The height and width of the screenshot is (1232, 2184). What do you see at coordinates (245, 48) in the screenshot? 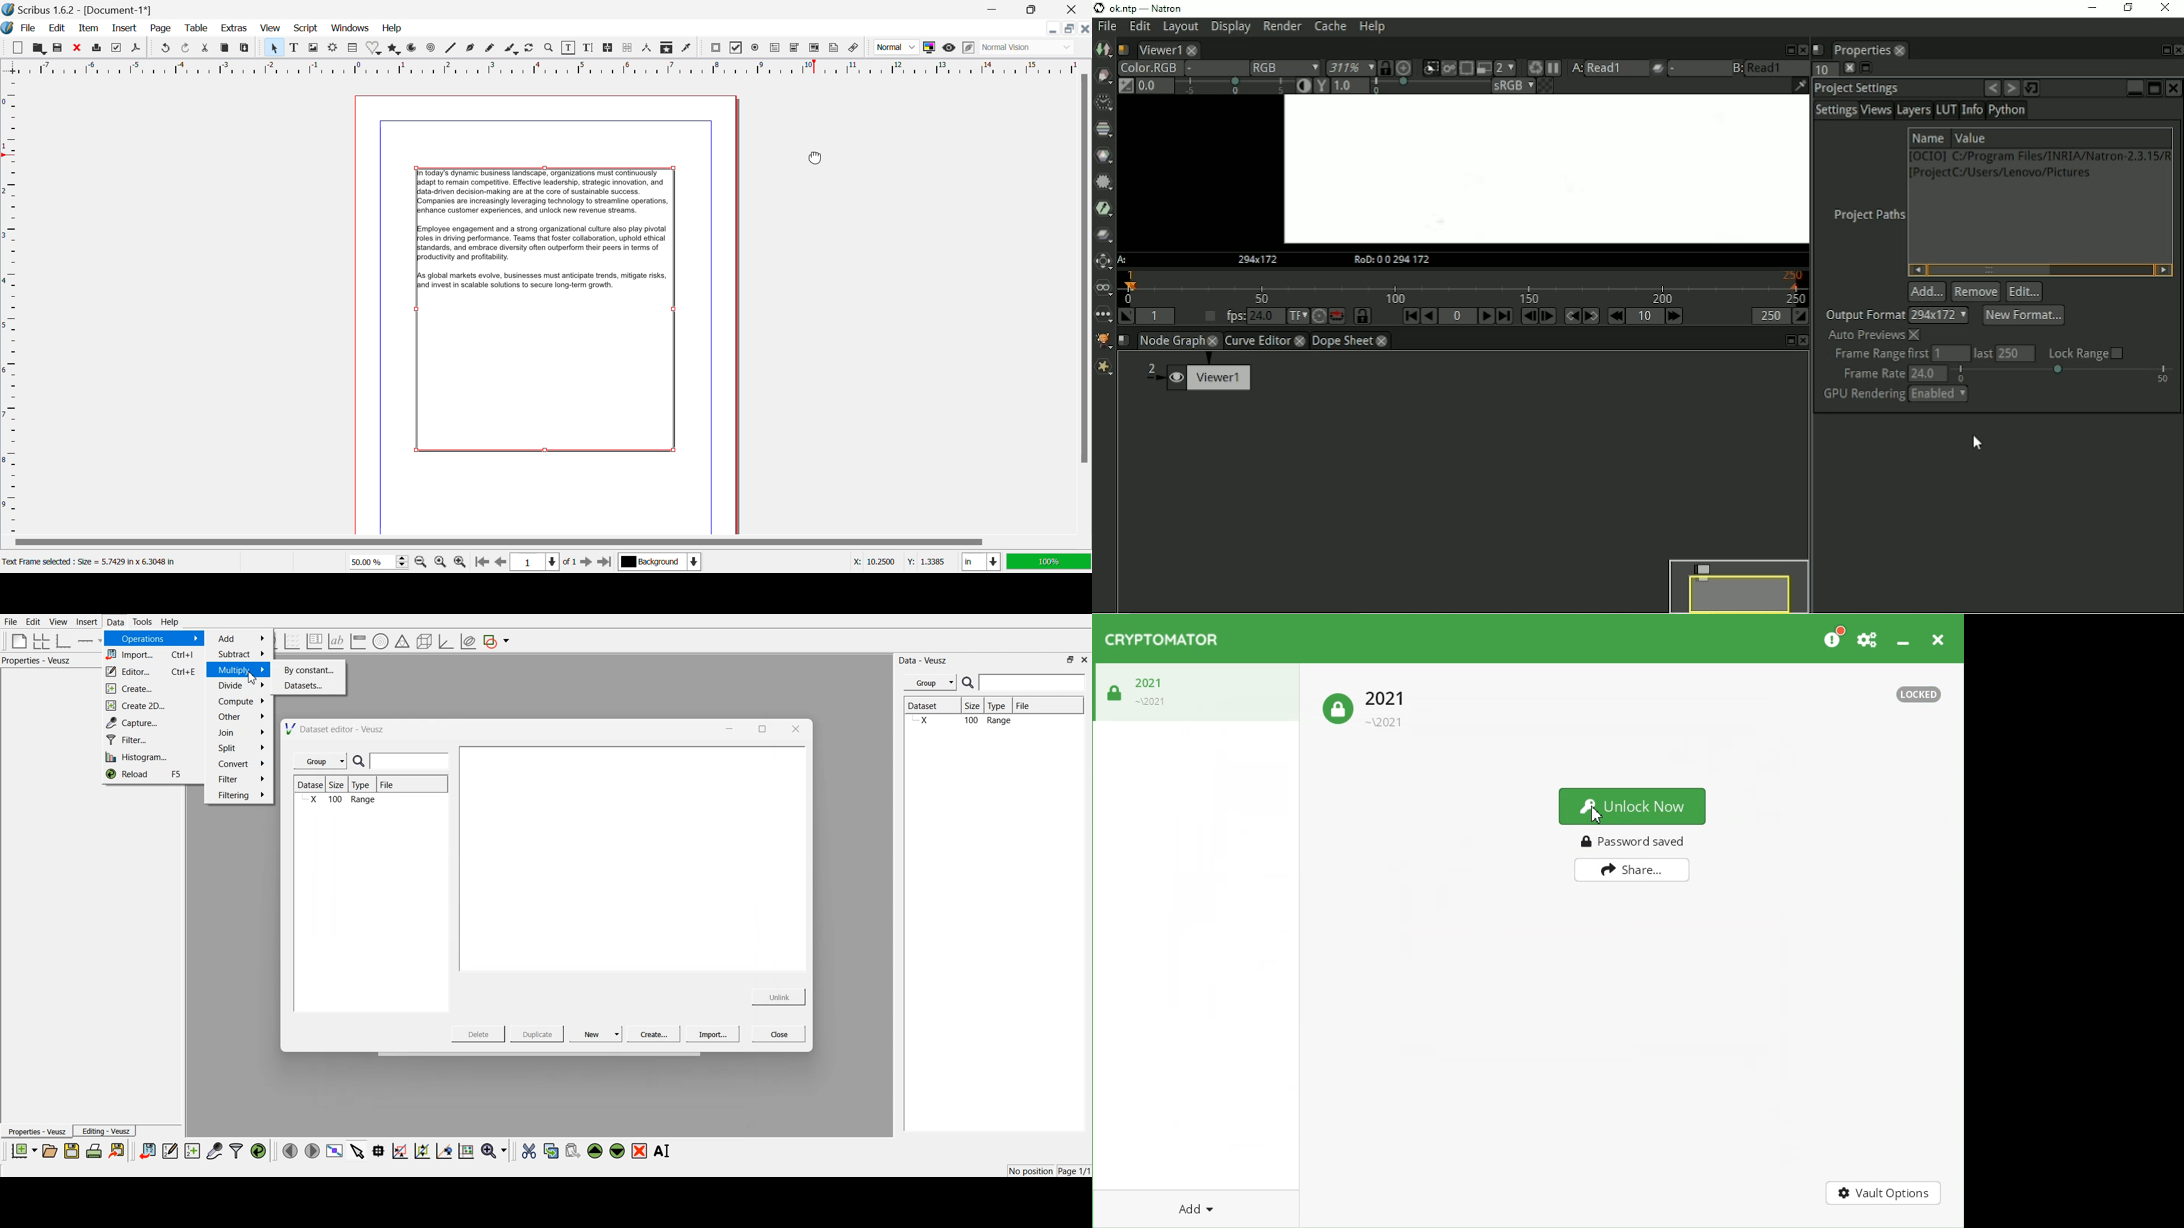
I see `Paste` at bounding box center [245, 48].